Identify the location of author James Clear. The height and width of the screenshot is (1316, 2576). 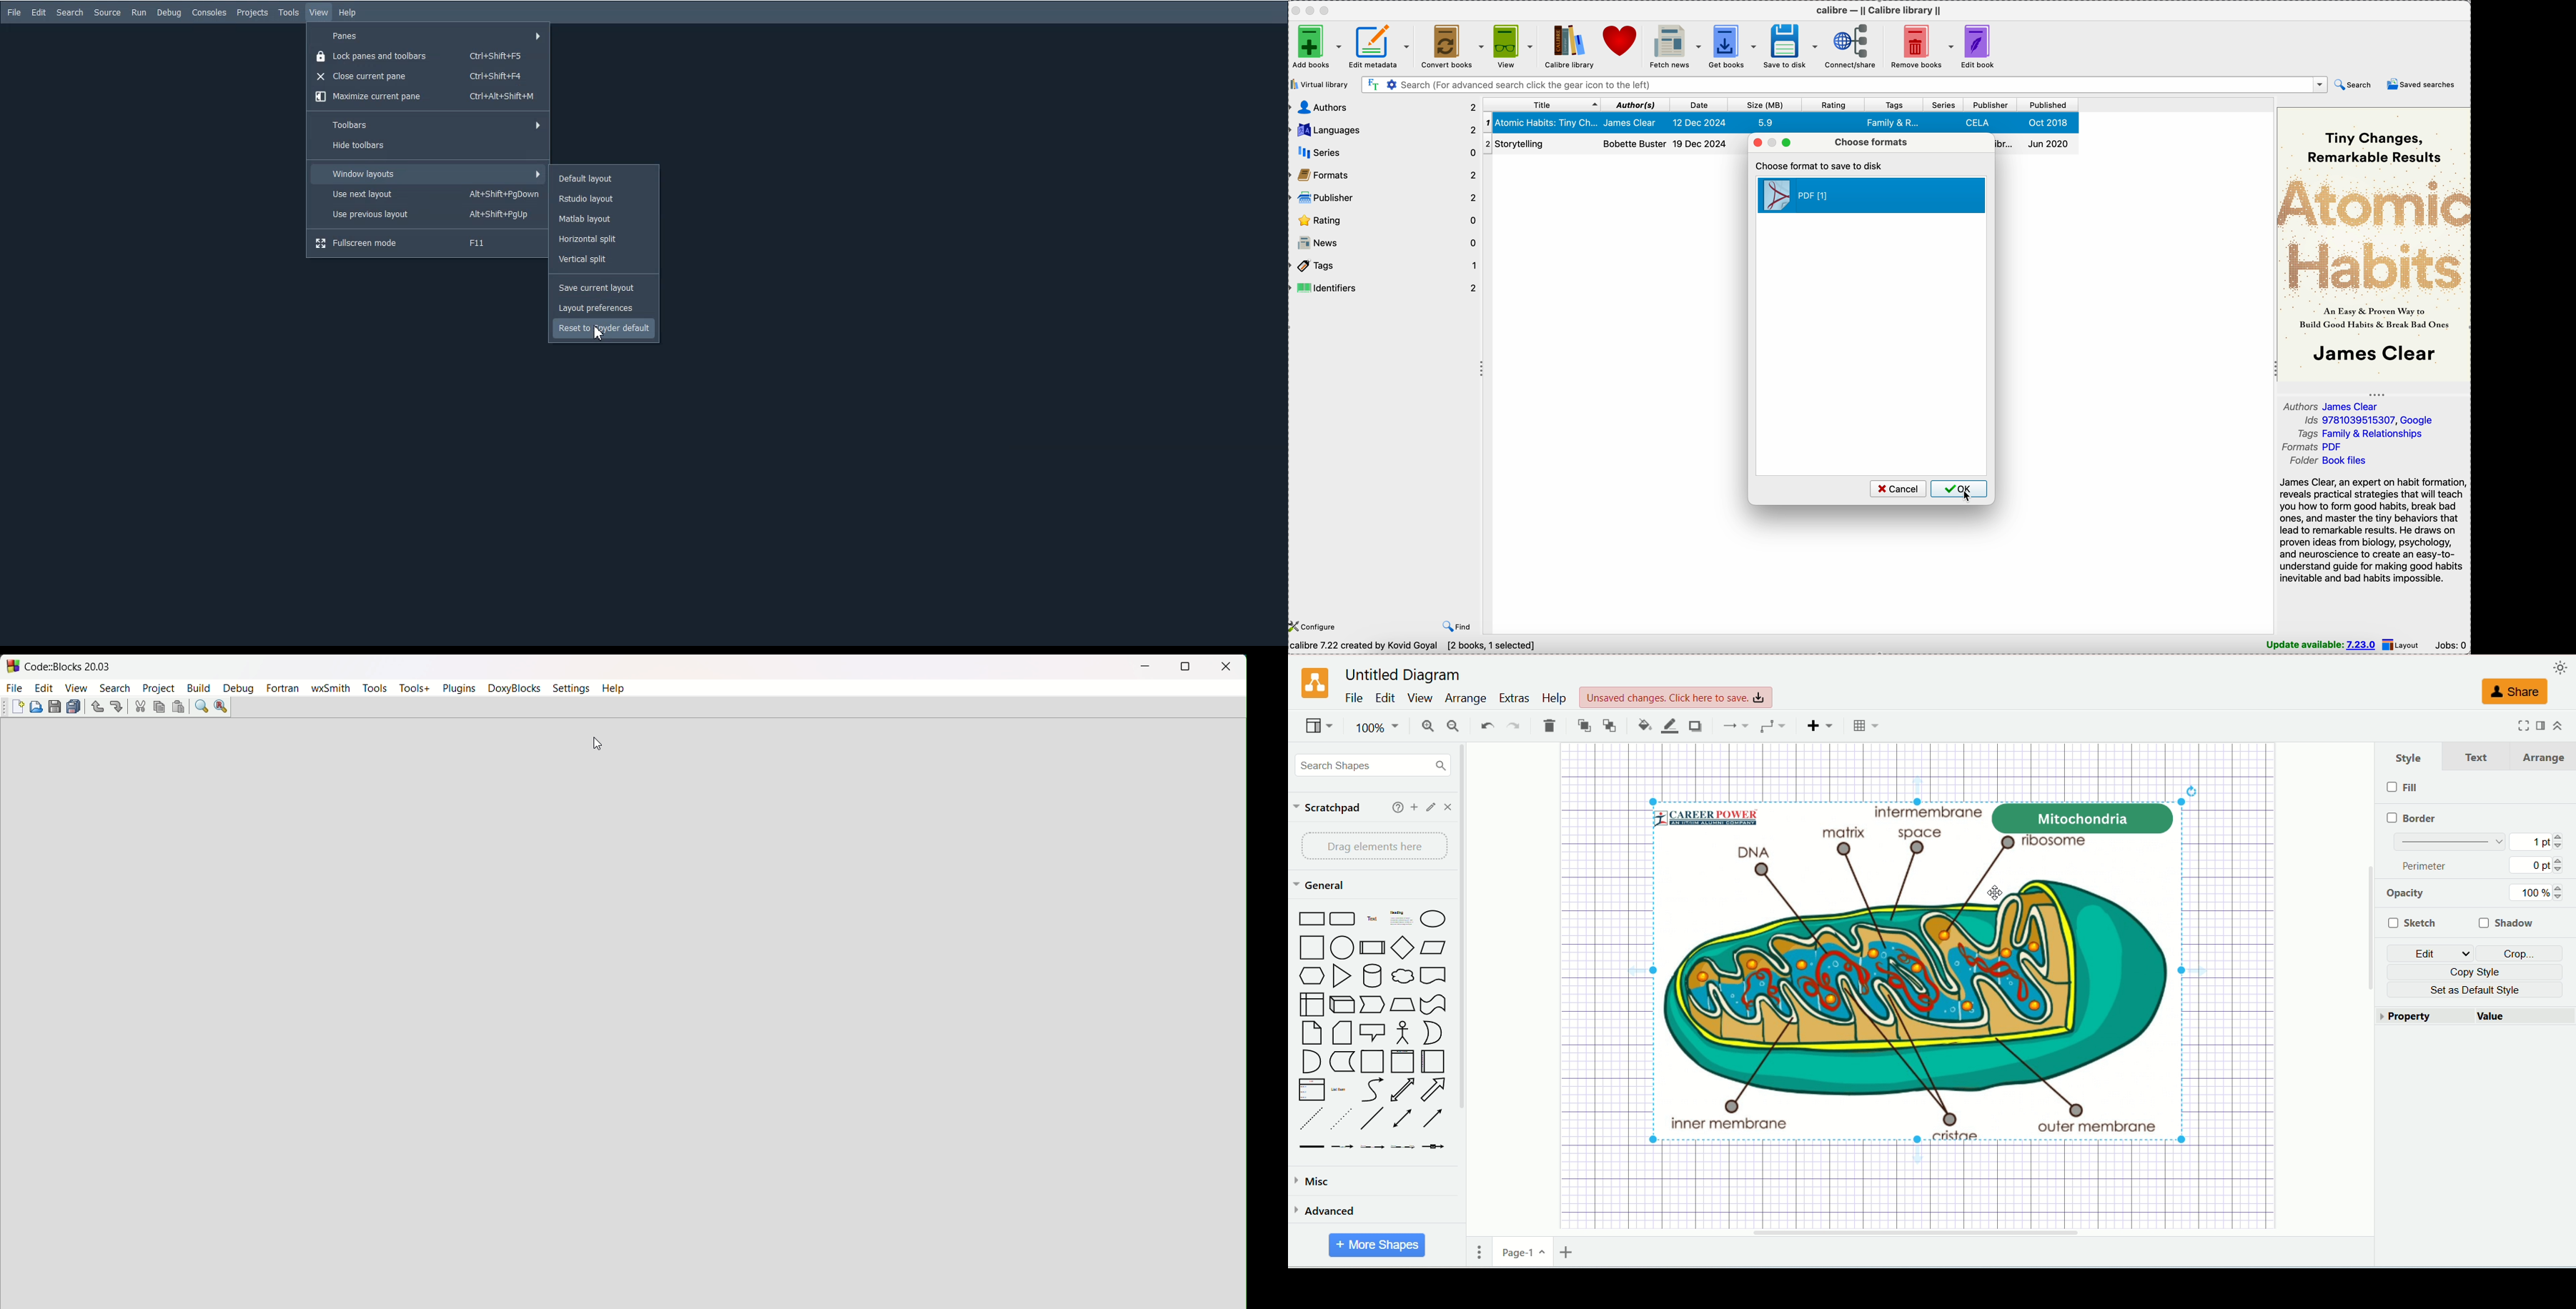
(2330, 405).